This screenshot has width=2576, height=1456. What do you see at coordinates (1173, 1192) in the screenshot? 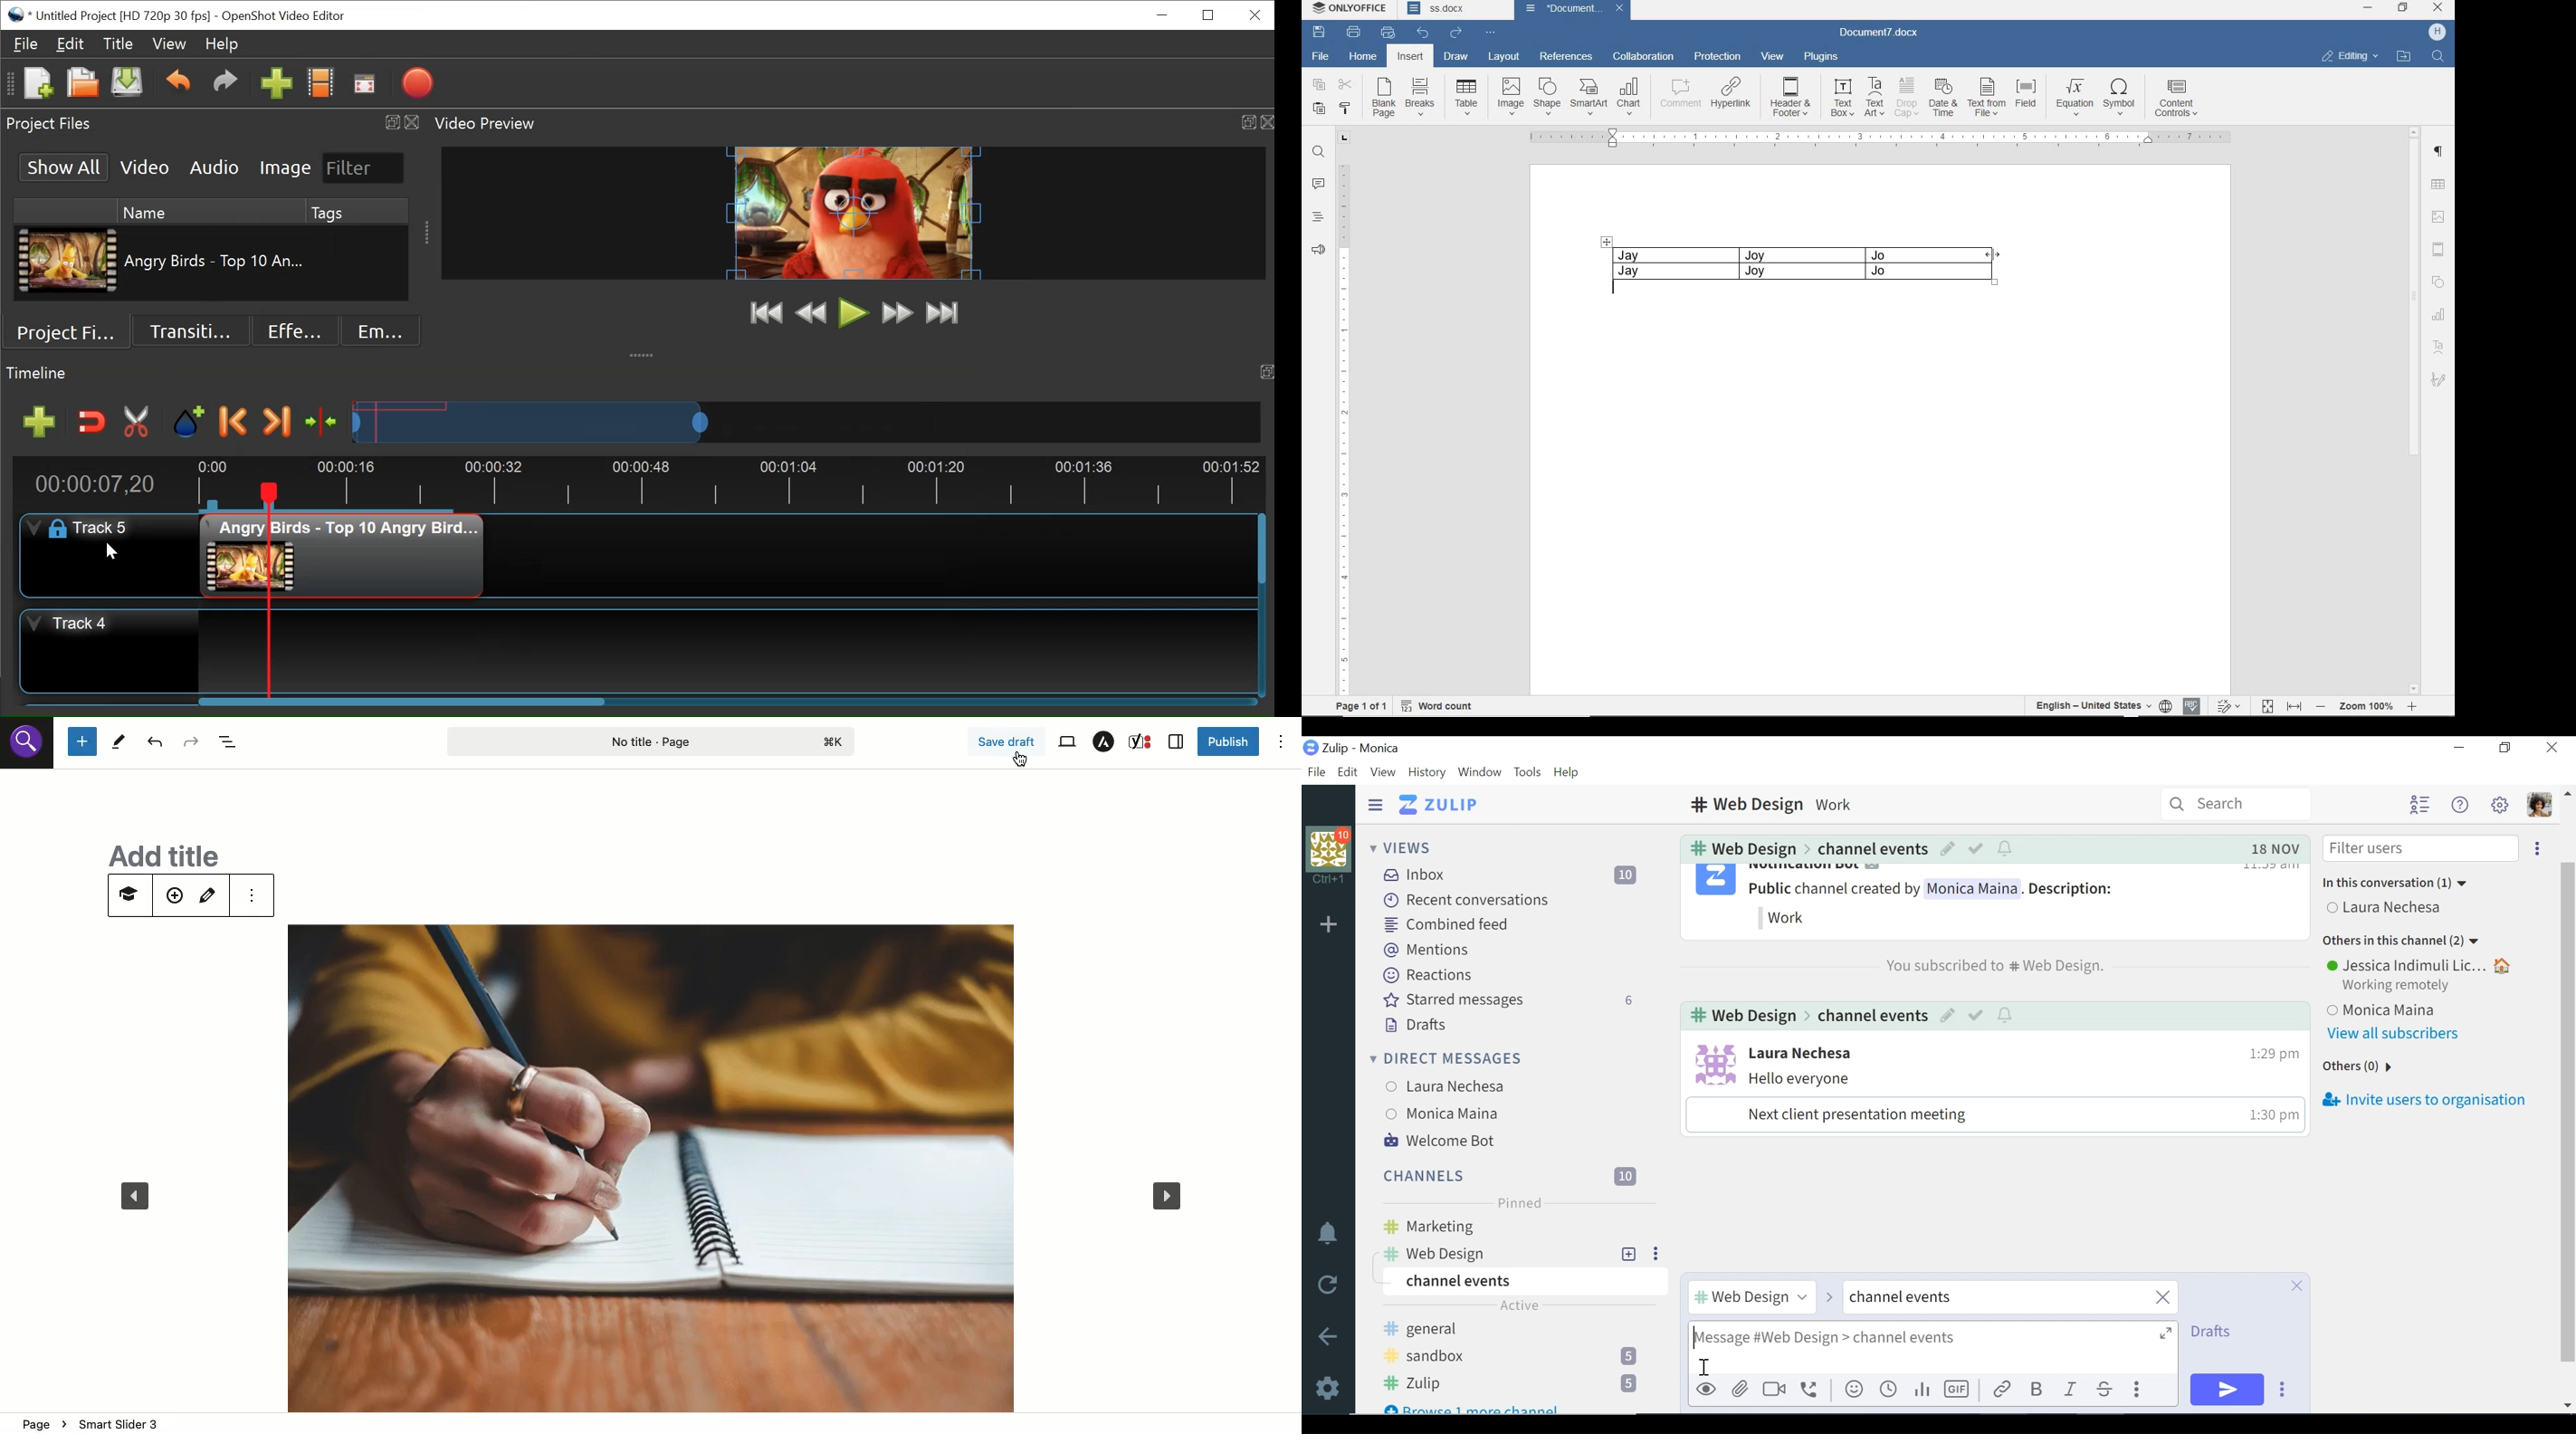
I see `next` at bounding box center [1173, 1192].